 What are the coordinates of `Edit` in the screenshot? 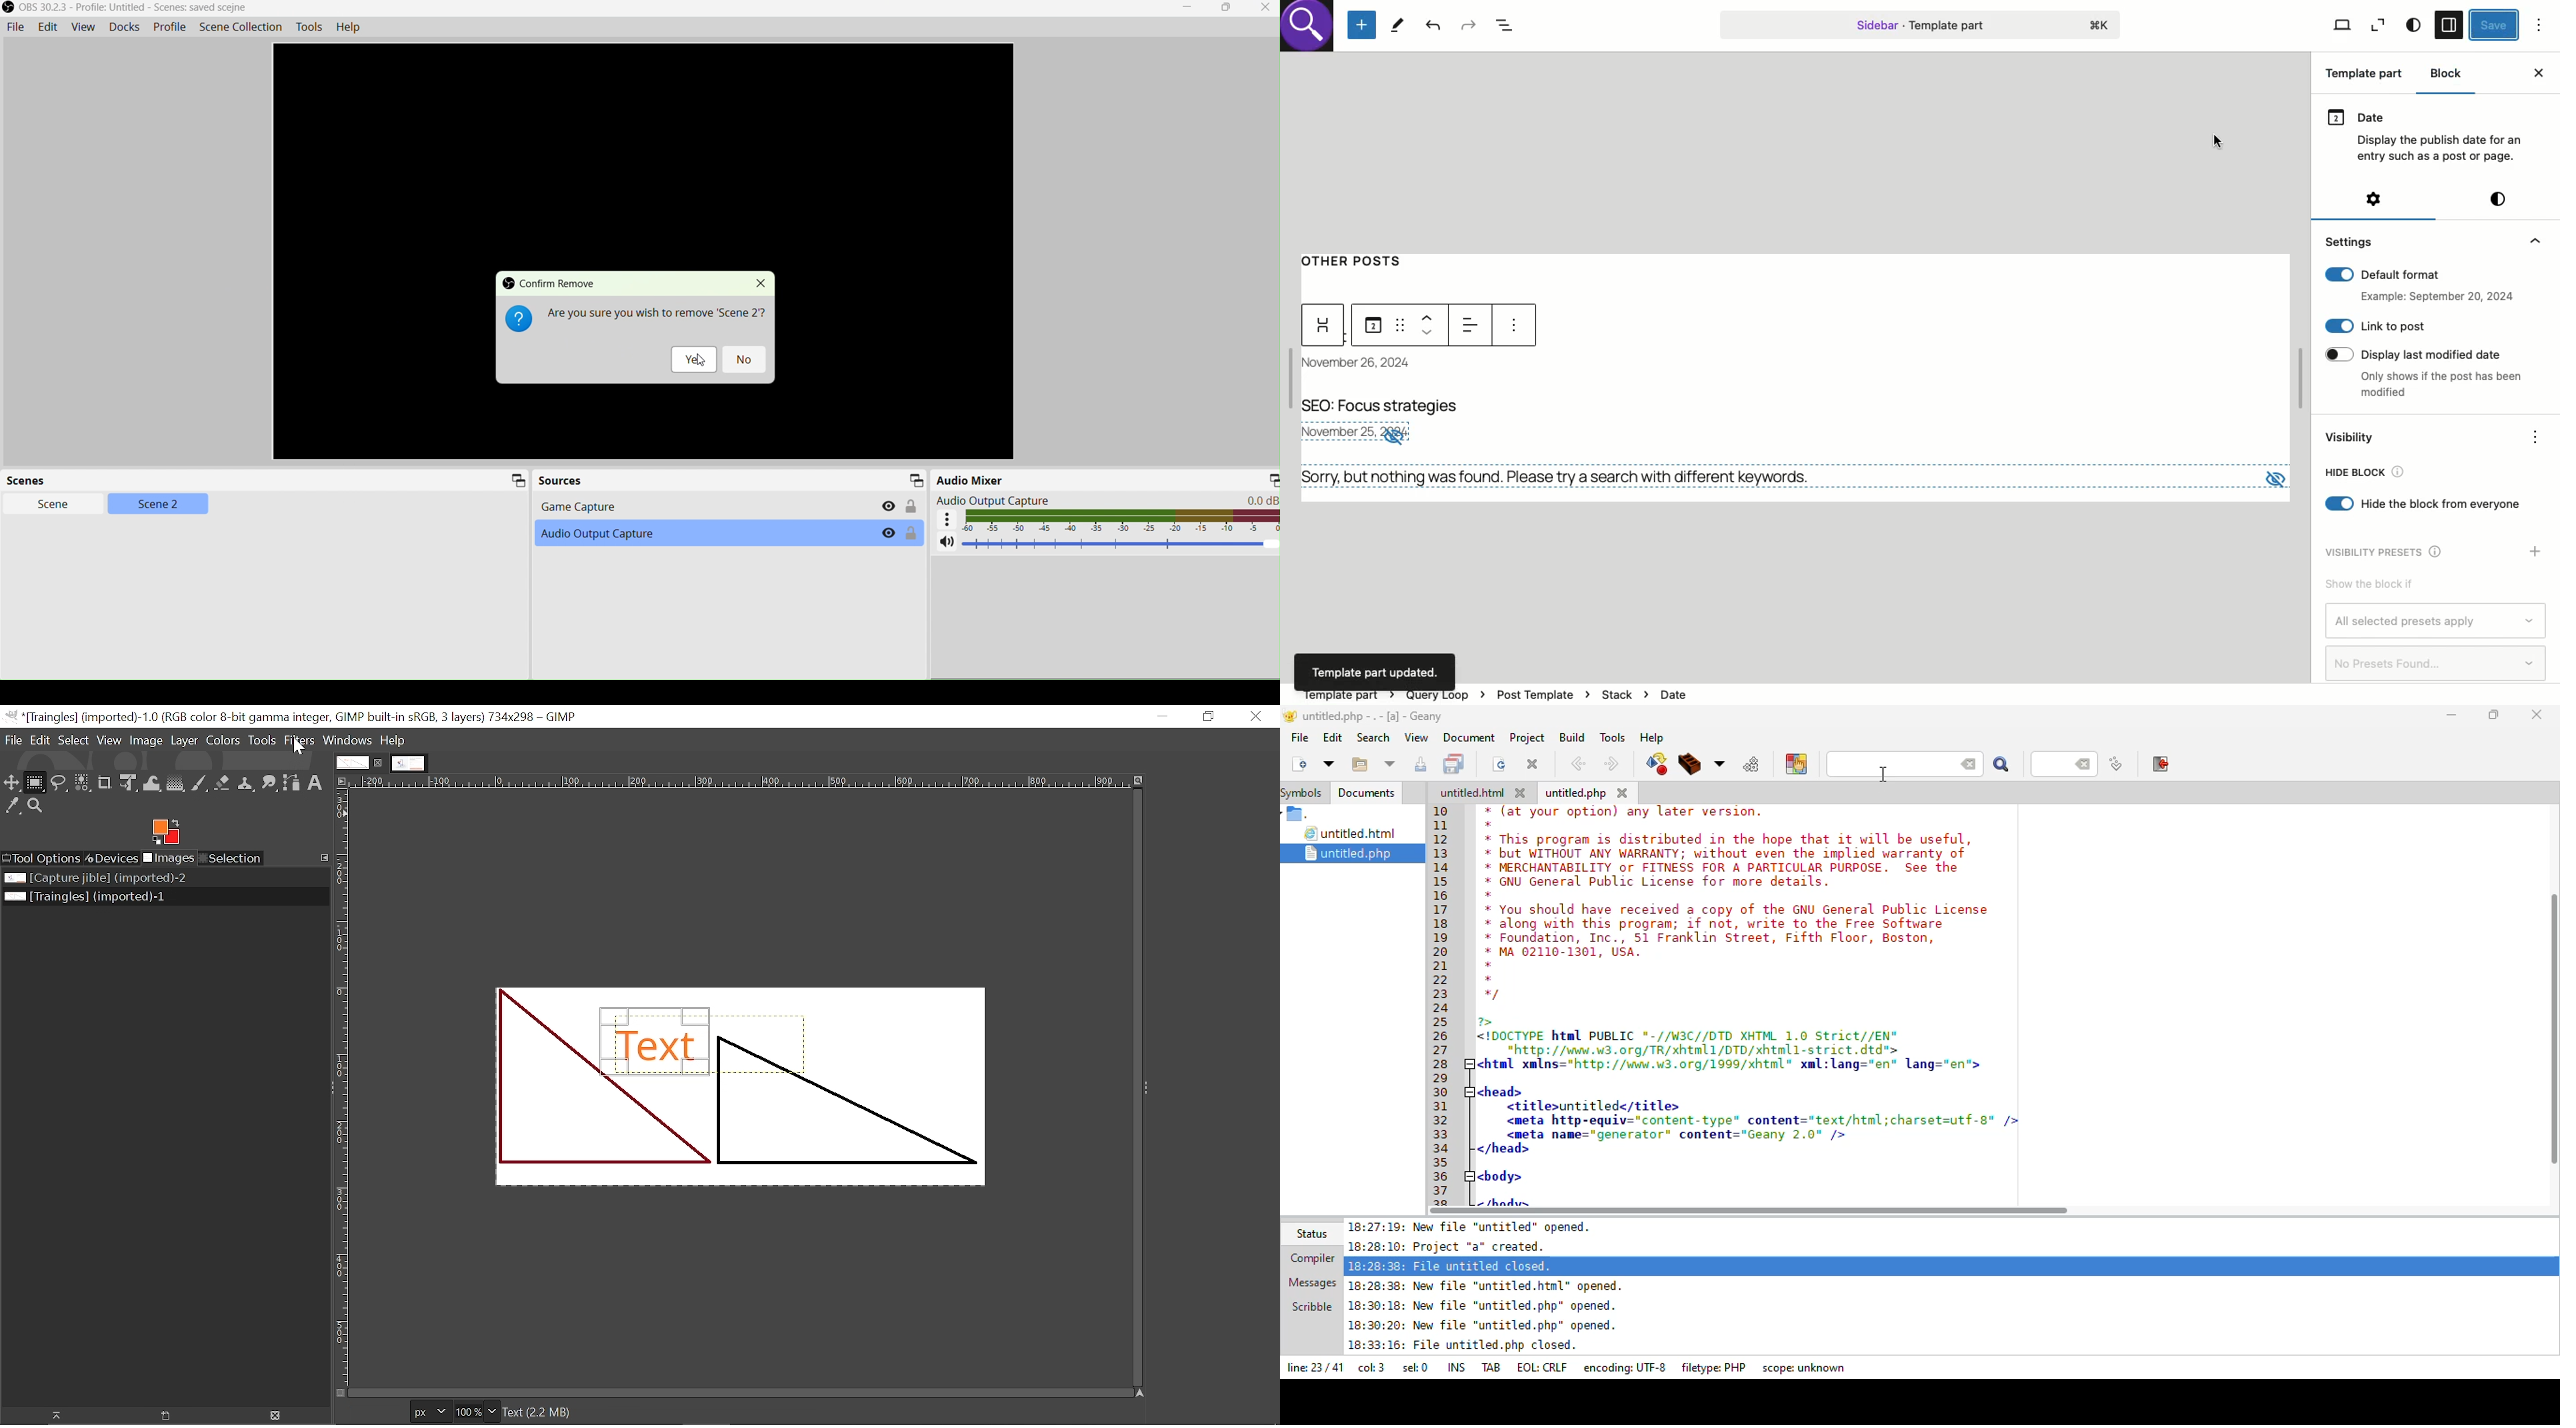 It's located at (48, 26).